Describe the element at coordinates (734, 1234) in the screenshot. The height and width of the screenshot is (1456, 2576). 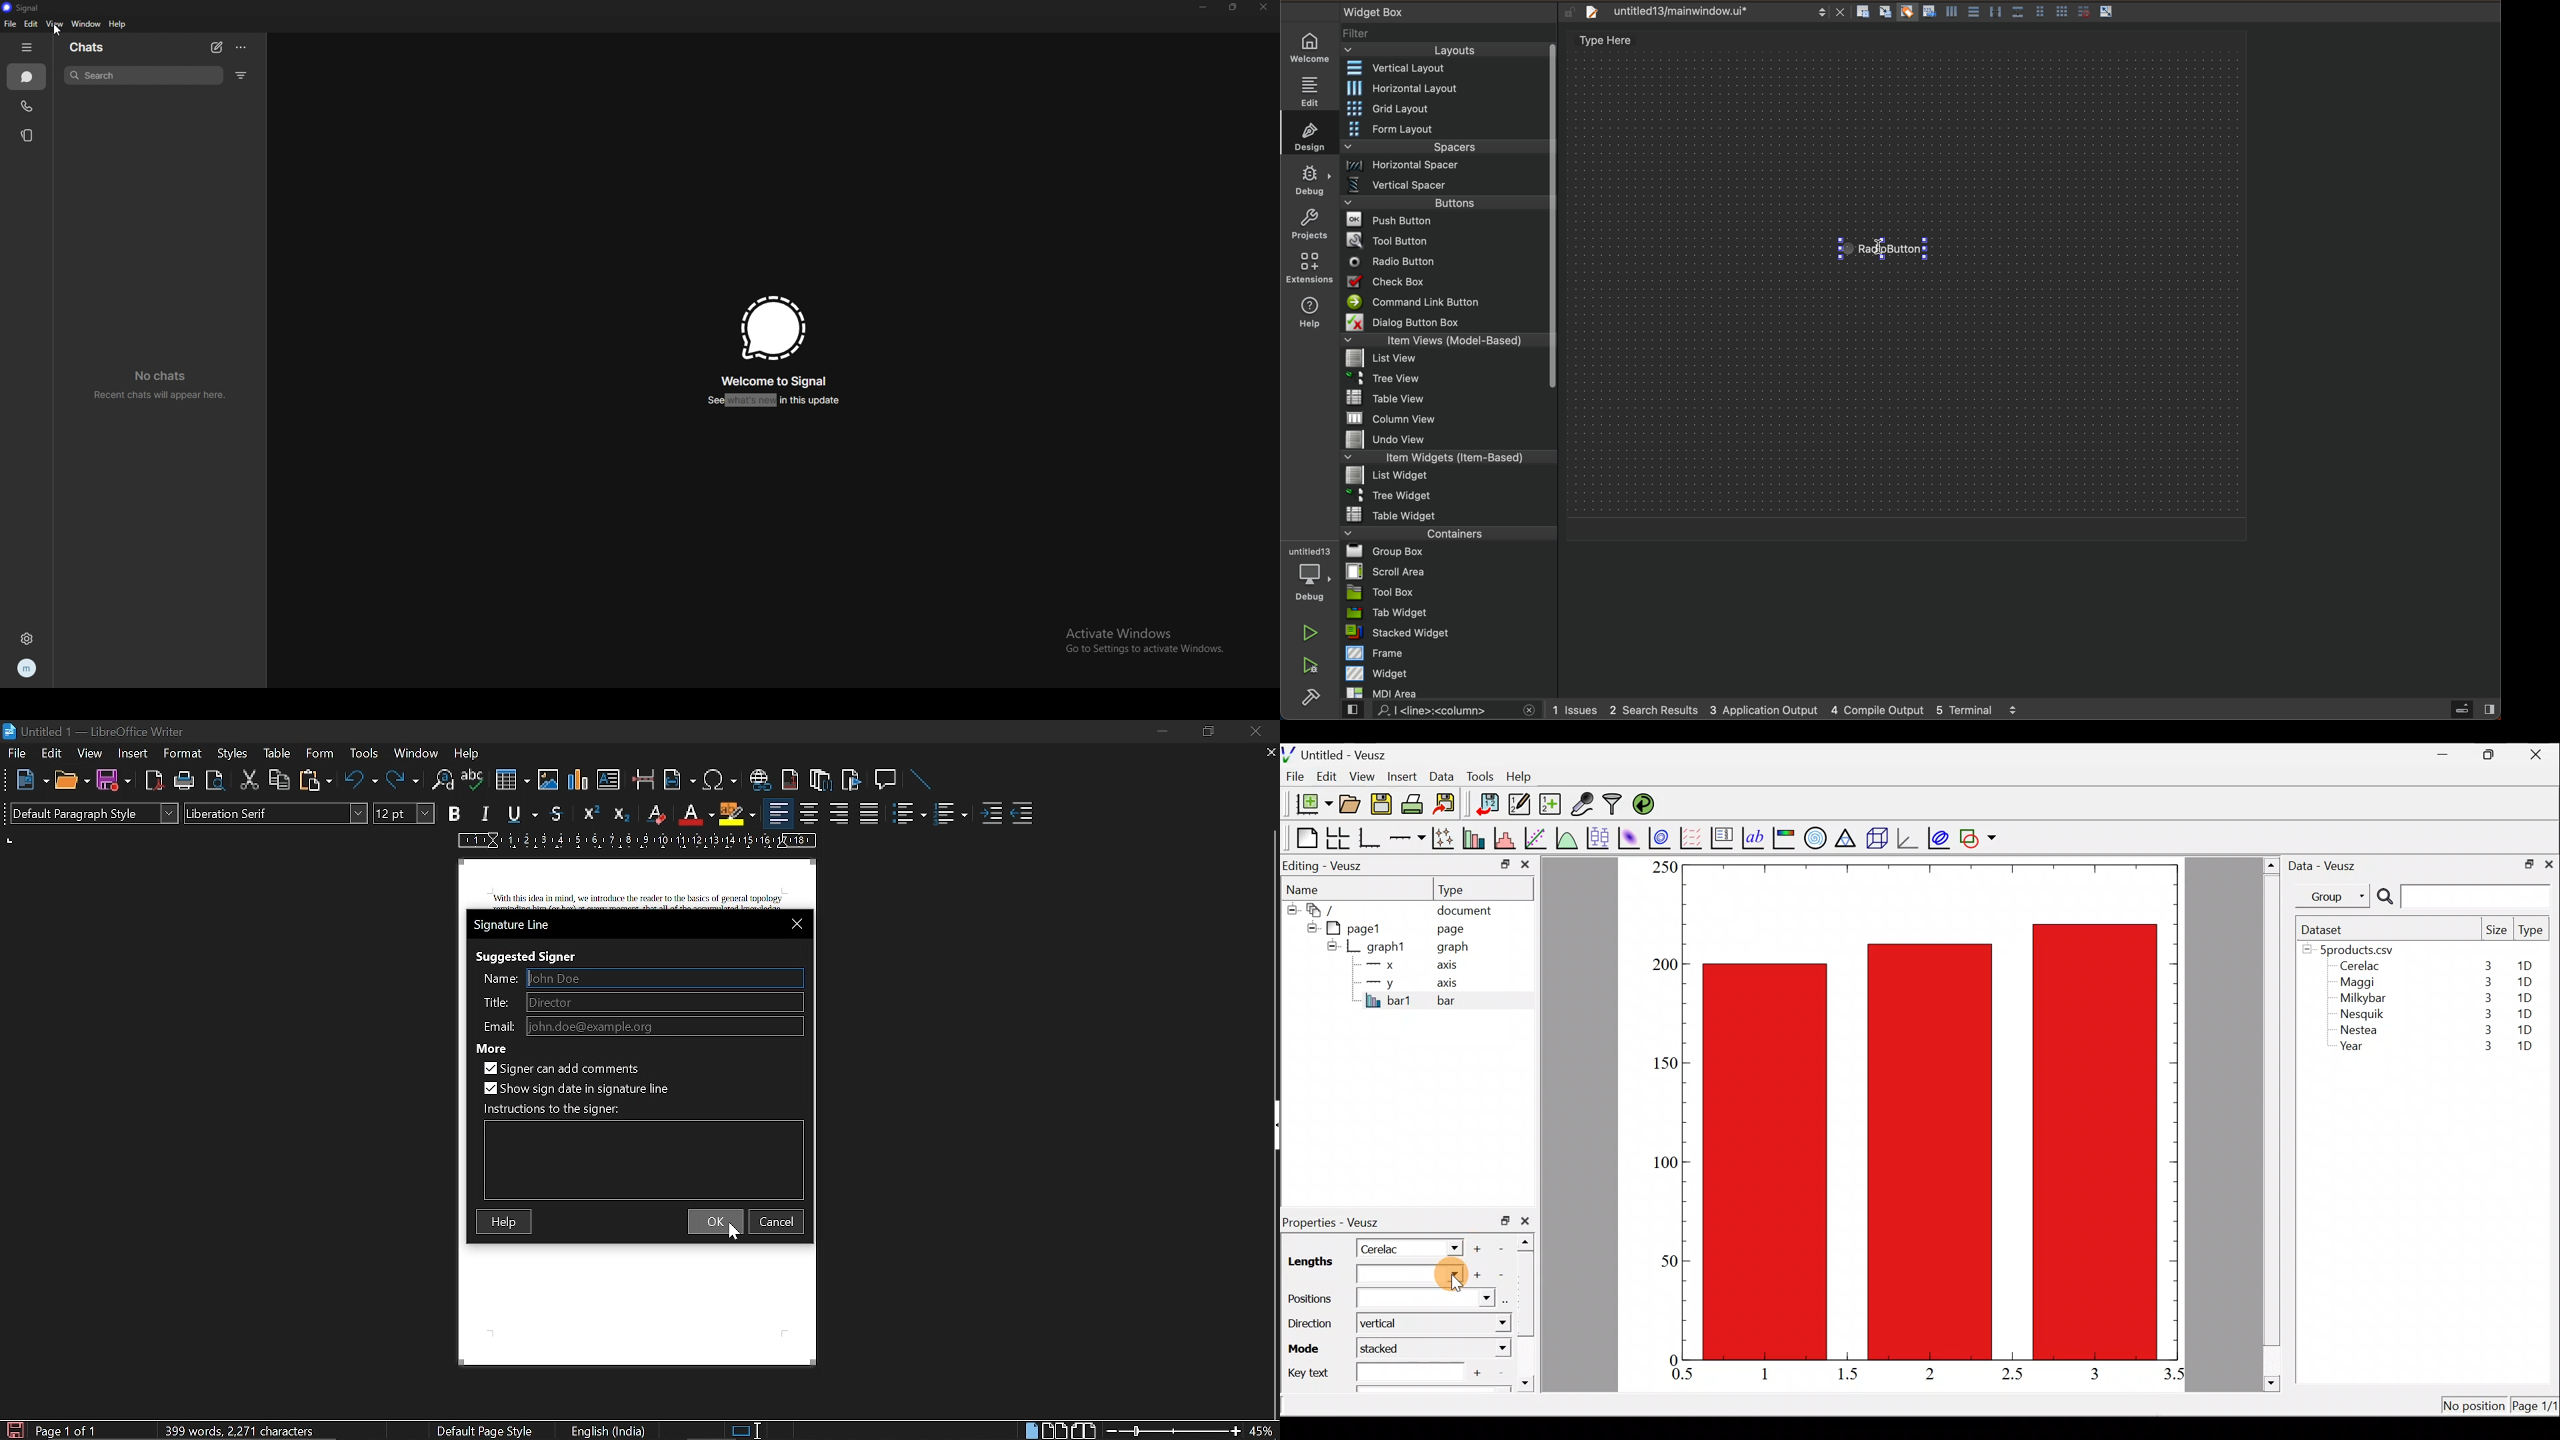
I see `cursor` at that location.